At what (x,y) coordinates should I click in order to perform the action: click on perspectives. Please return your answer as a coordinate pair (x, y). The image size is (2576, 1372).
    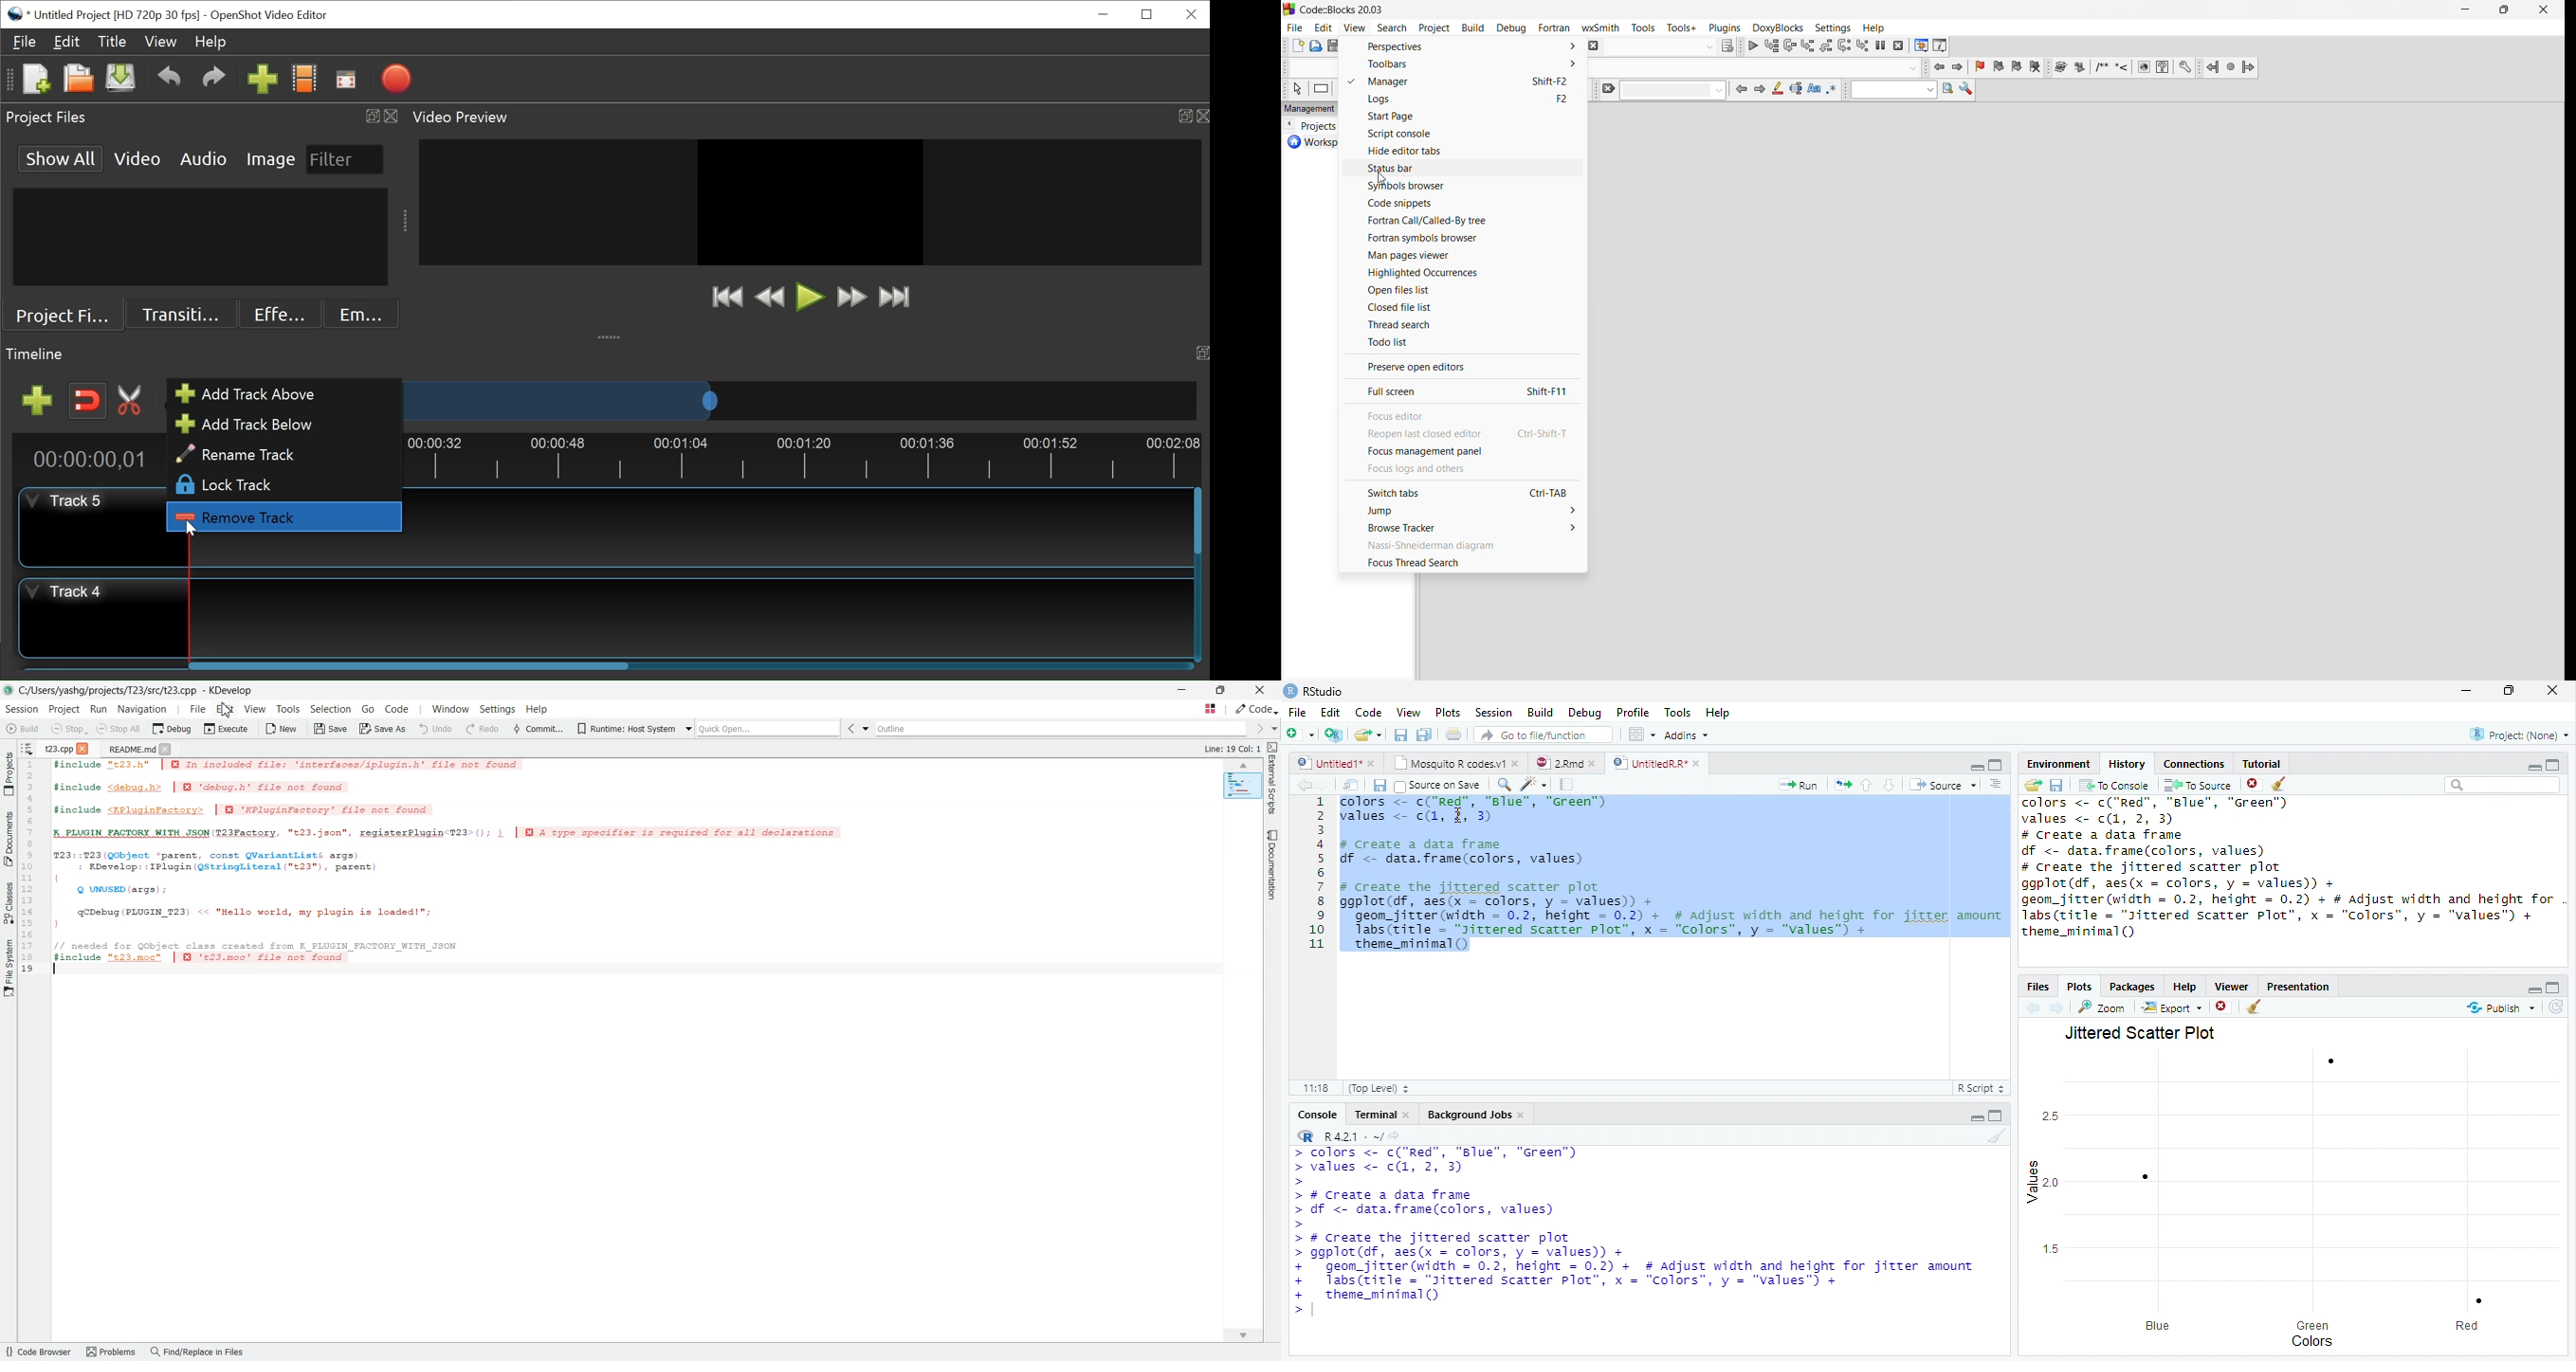
    Looking at the image, I should click on (1461, 47).